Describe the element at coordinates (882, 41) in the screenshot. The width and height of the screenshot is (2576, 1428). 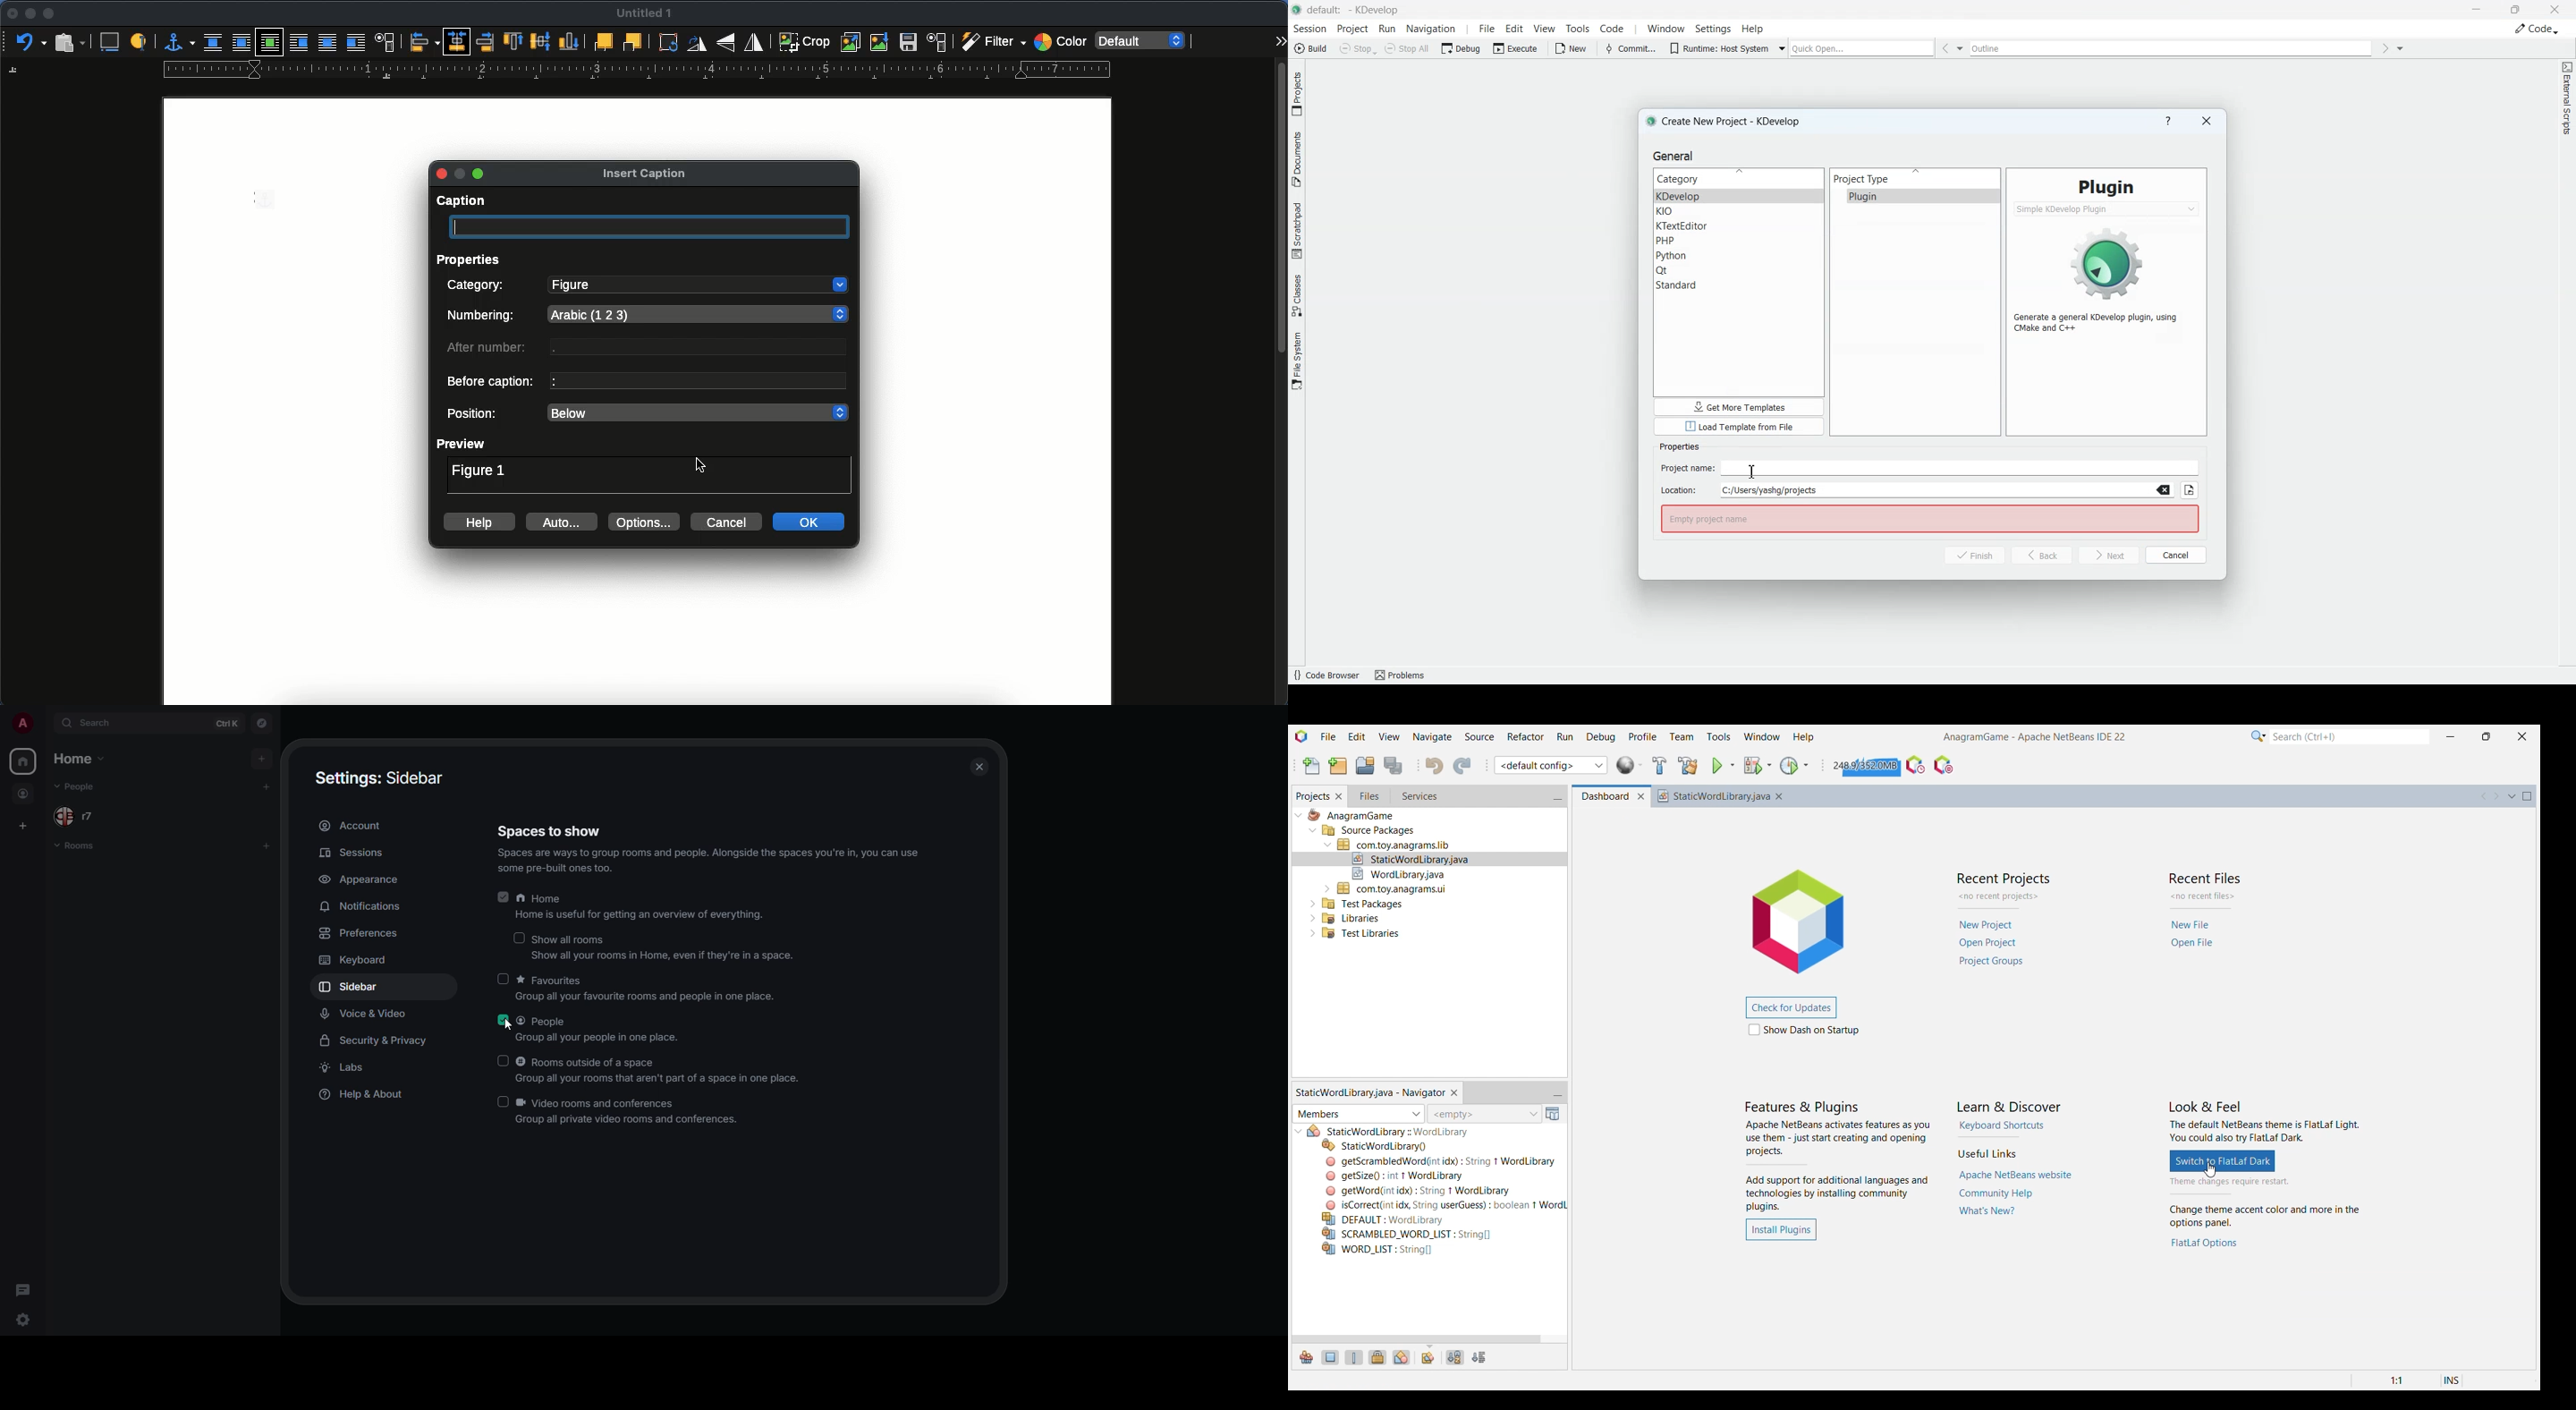
I see `compress` at that location.